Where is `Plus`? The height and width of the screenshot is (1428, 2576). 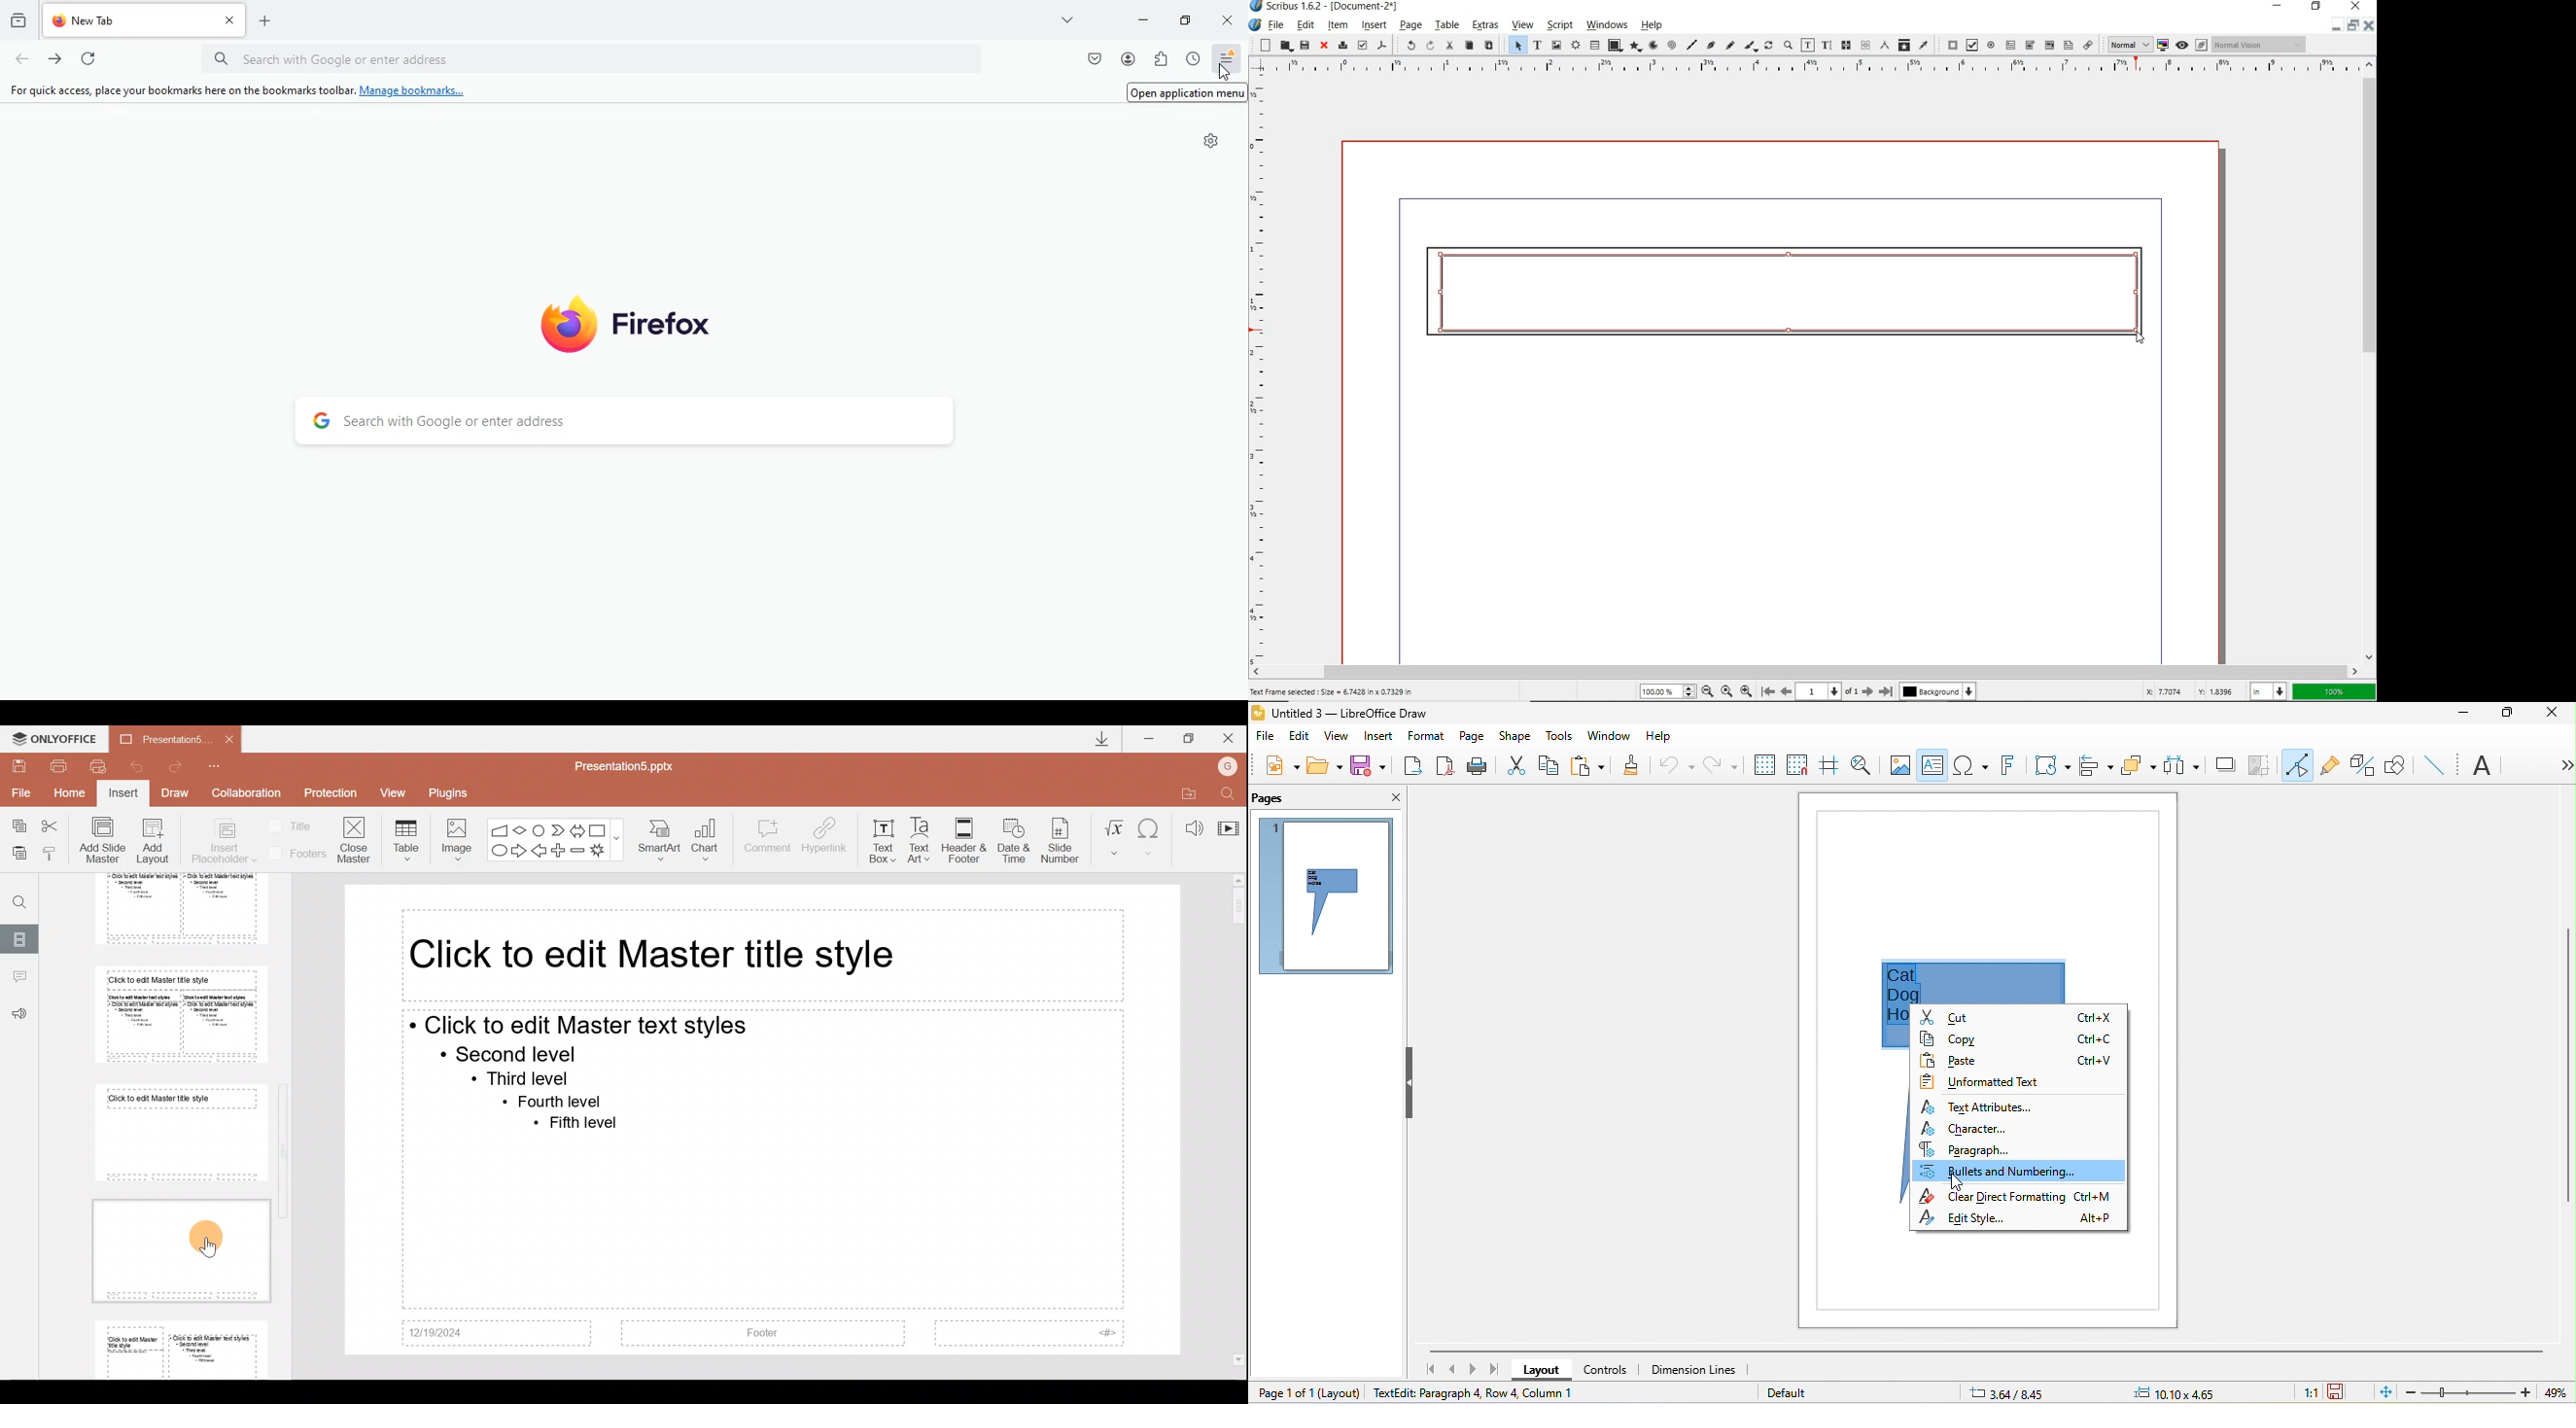 Plus is located at coordinates (561, 849).